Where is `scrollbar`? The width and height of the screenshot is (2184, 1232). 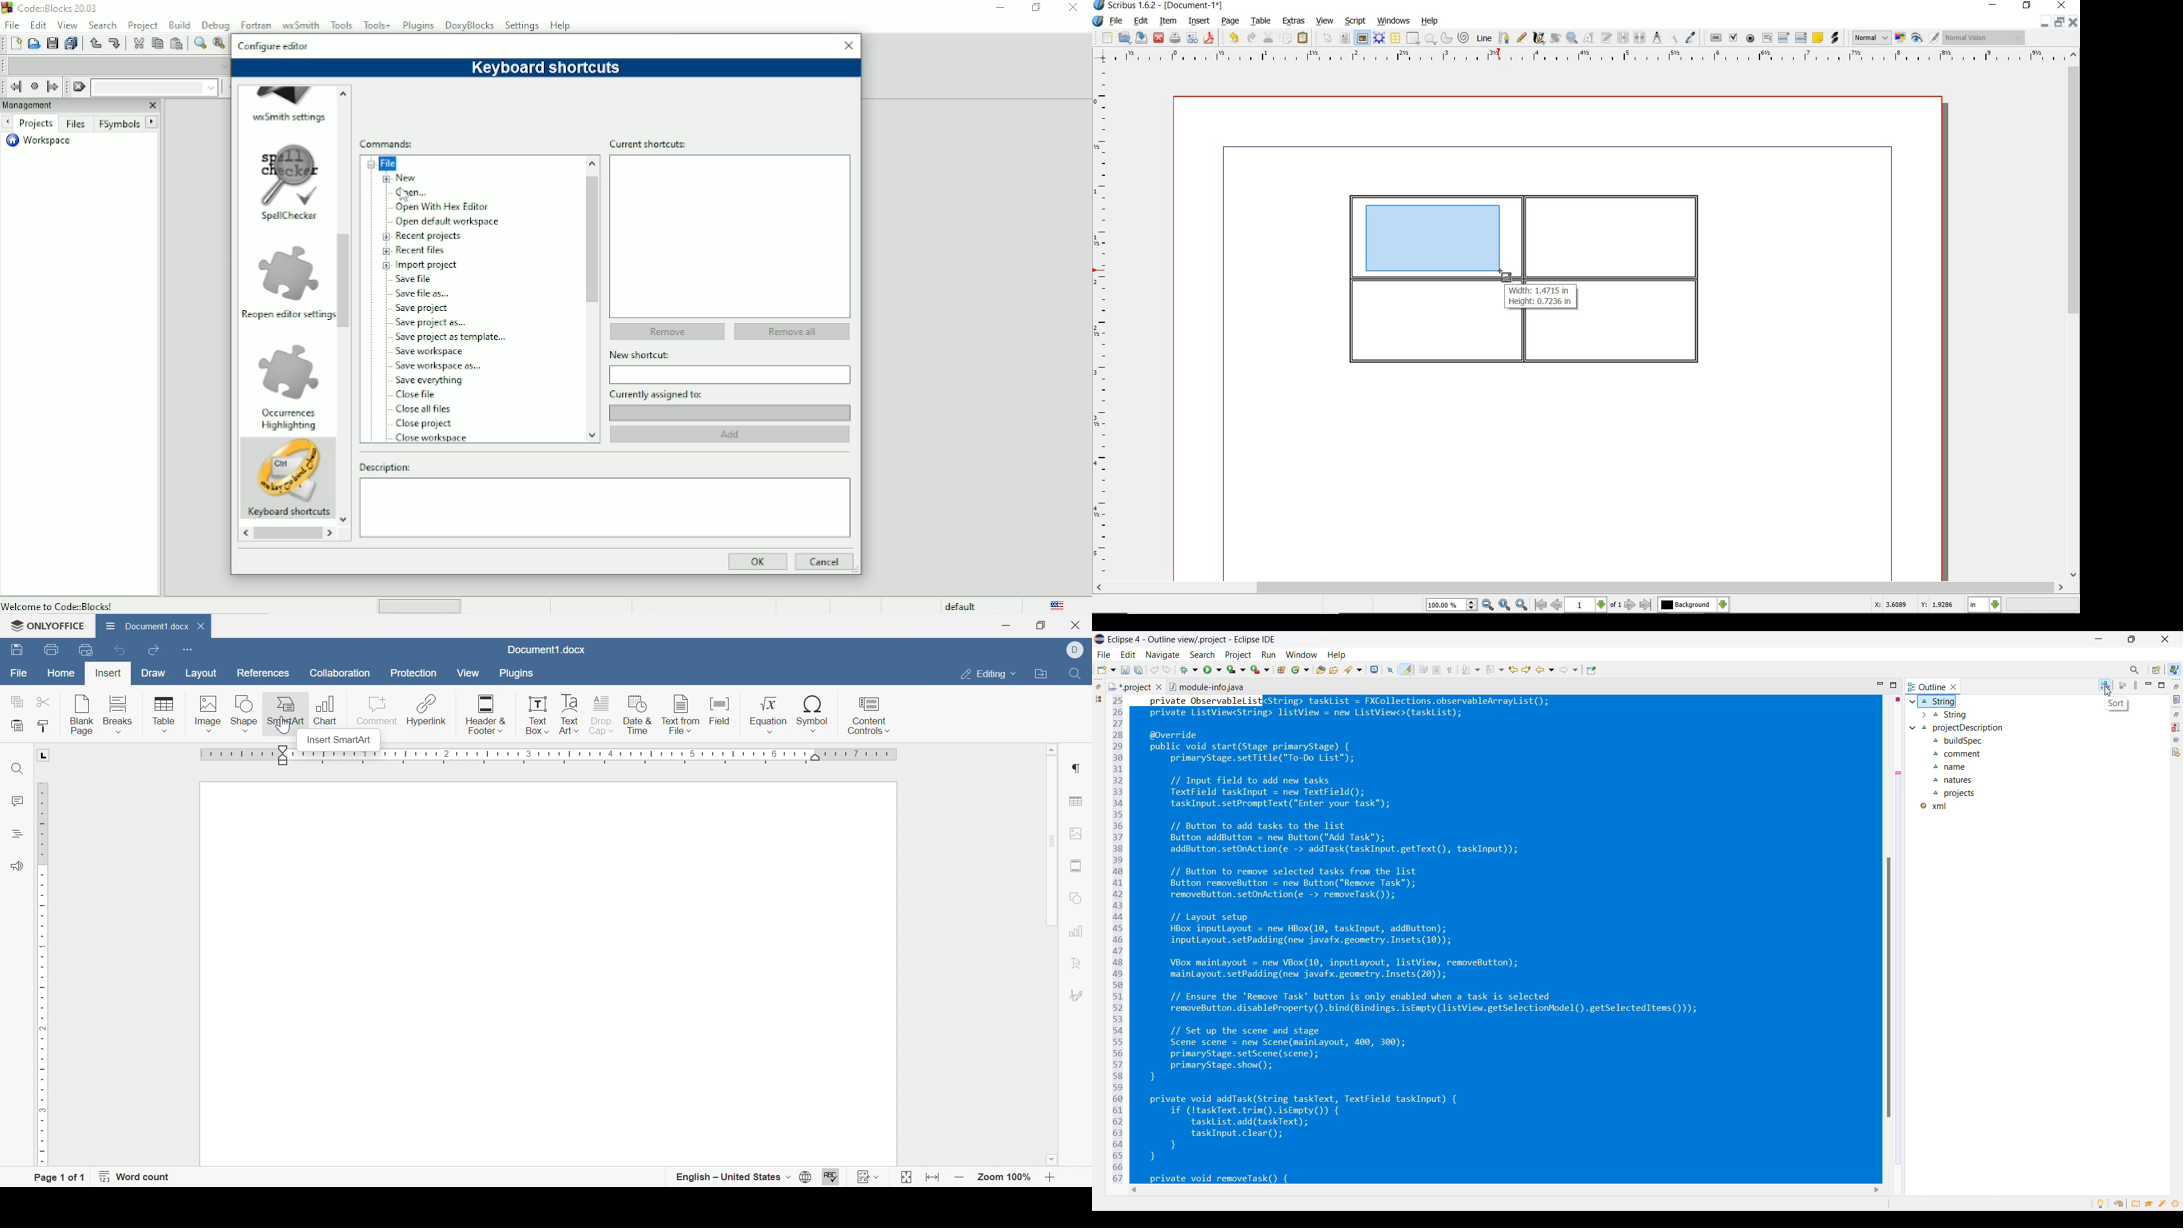
scrollbar is located at coordinates (1580, 588).